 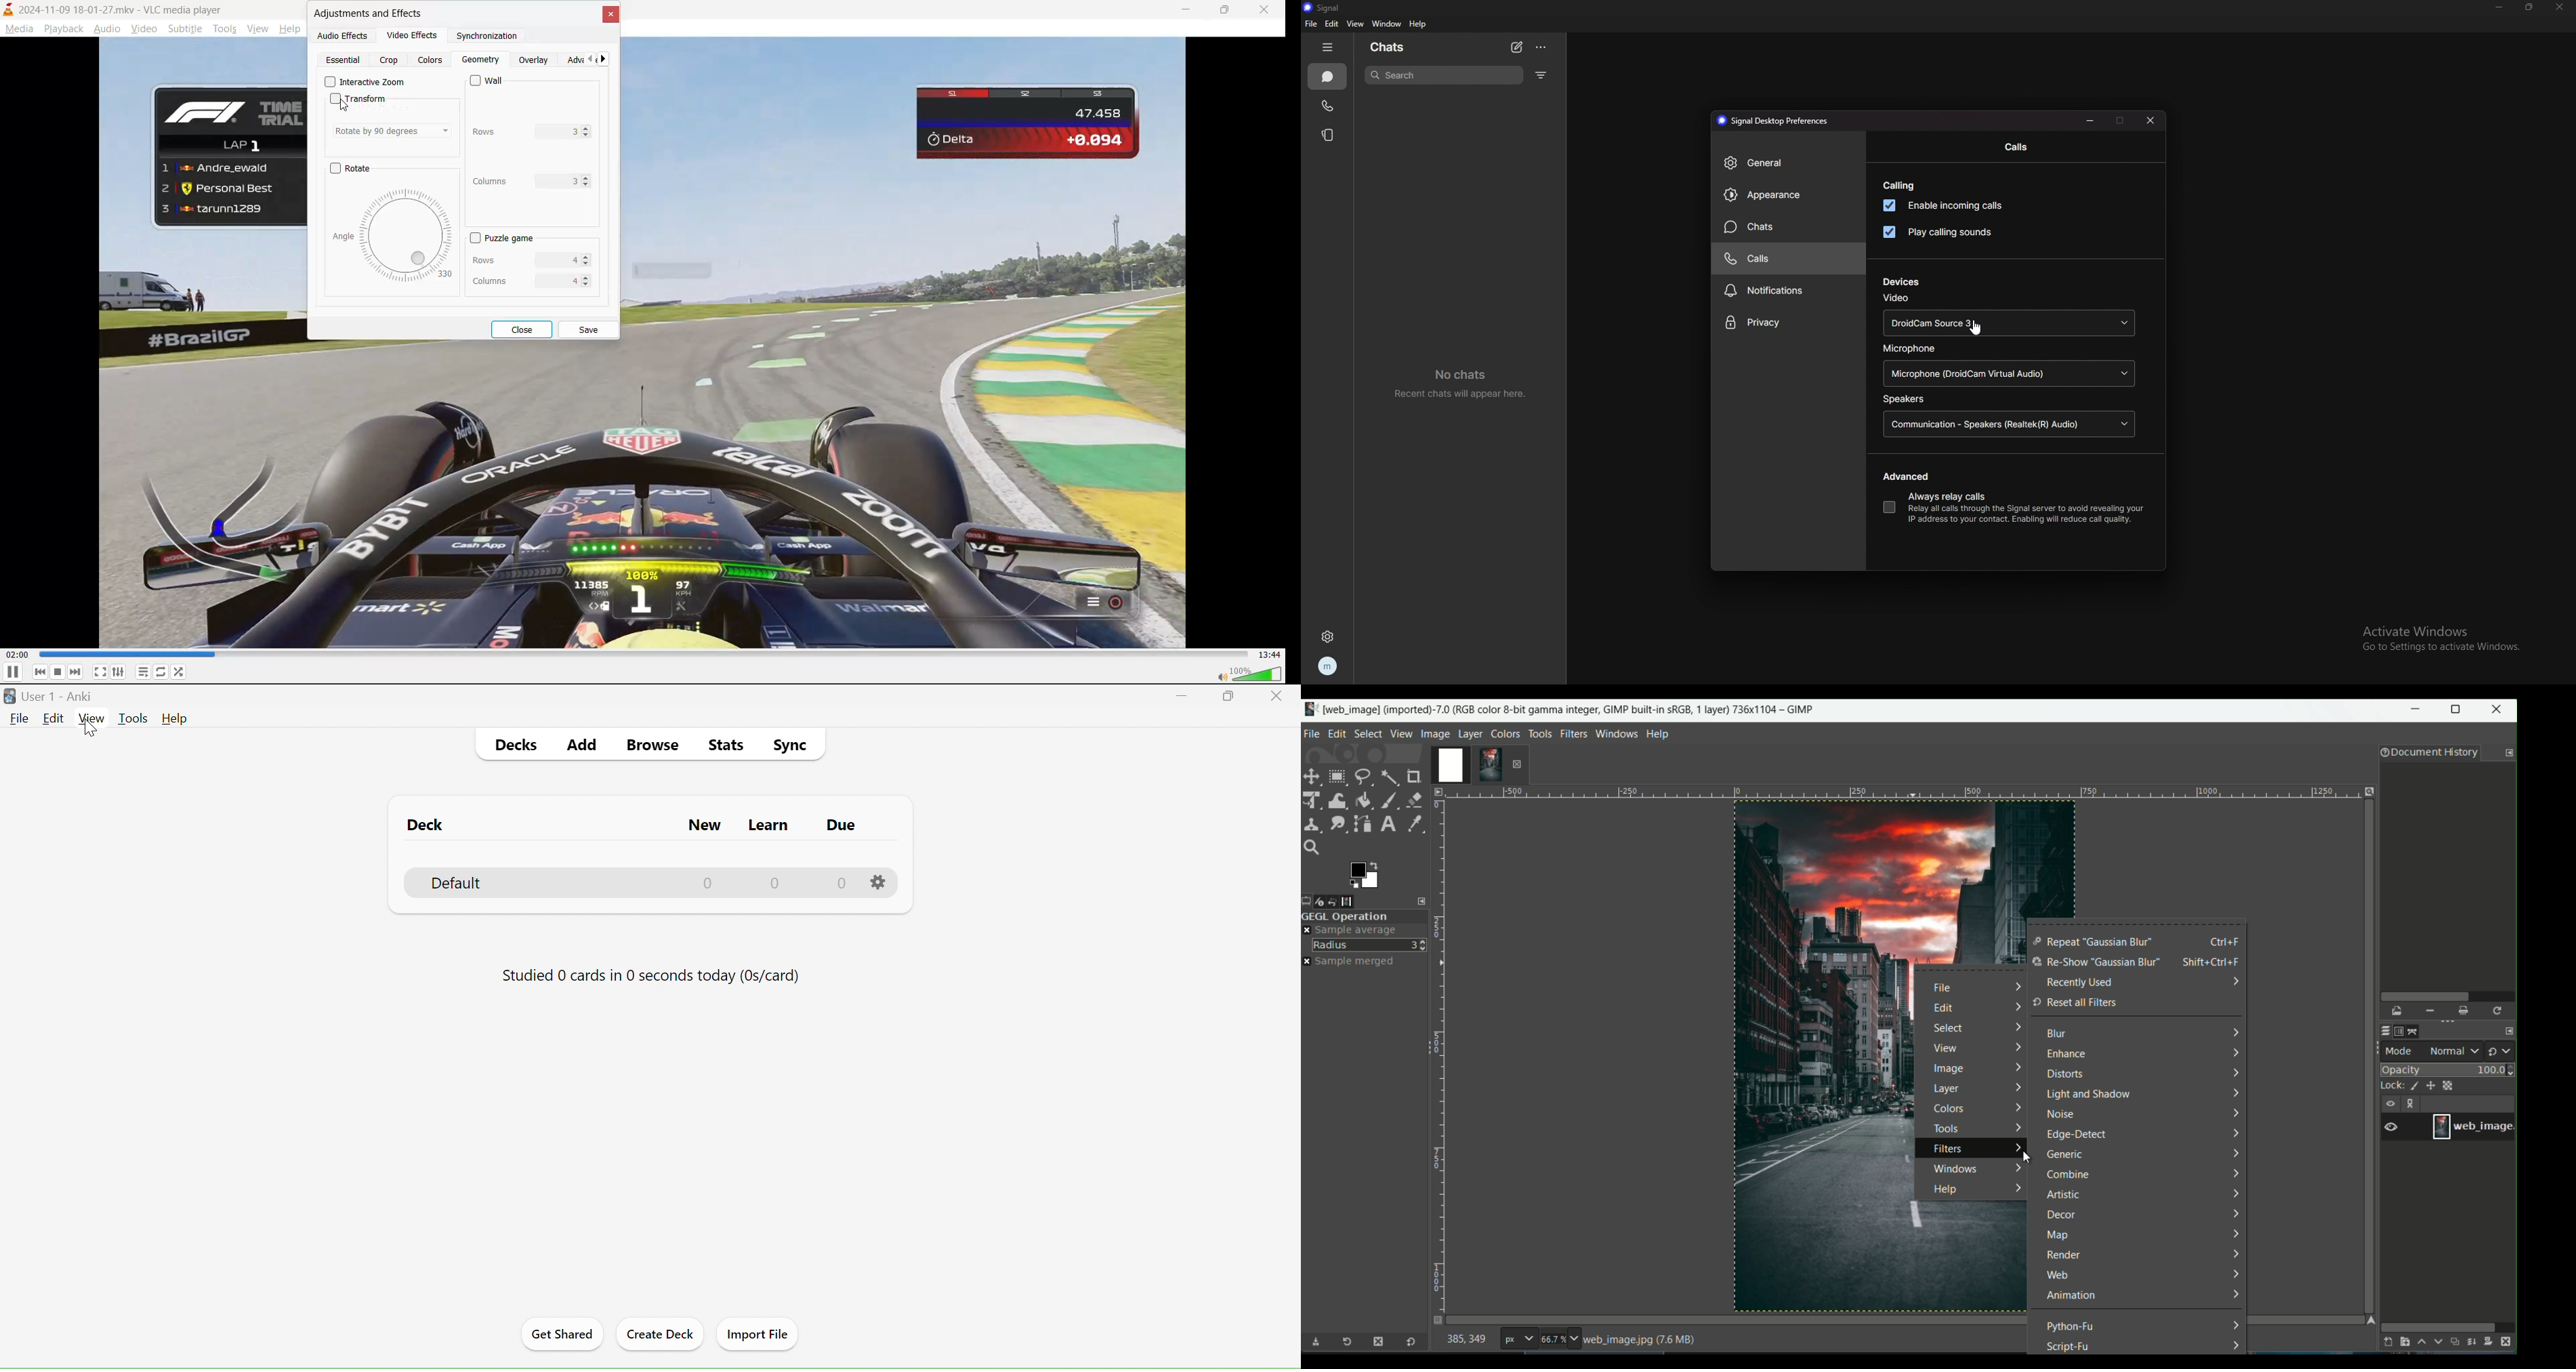 I want to click on pause, so click(x=12, y=673).